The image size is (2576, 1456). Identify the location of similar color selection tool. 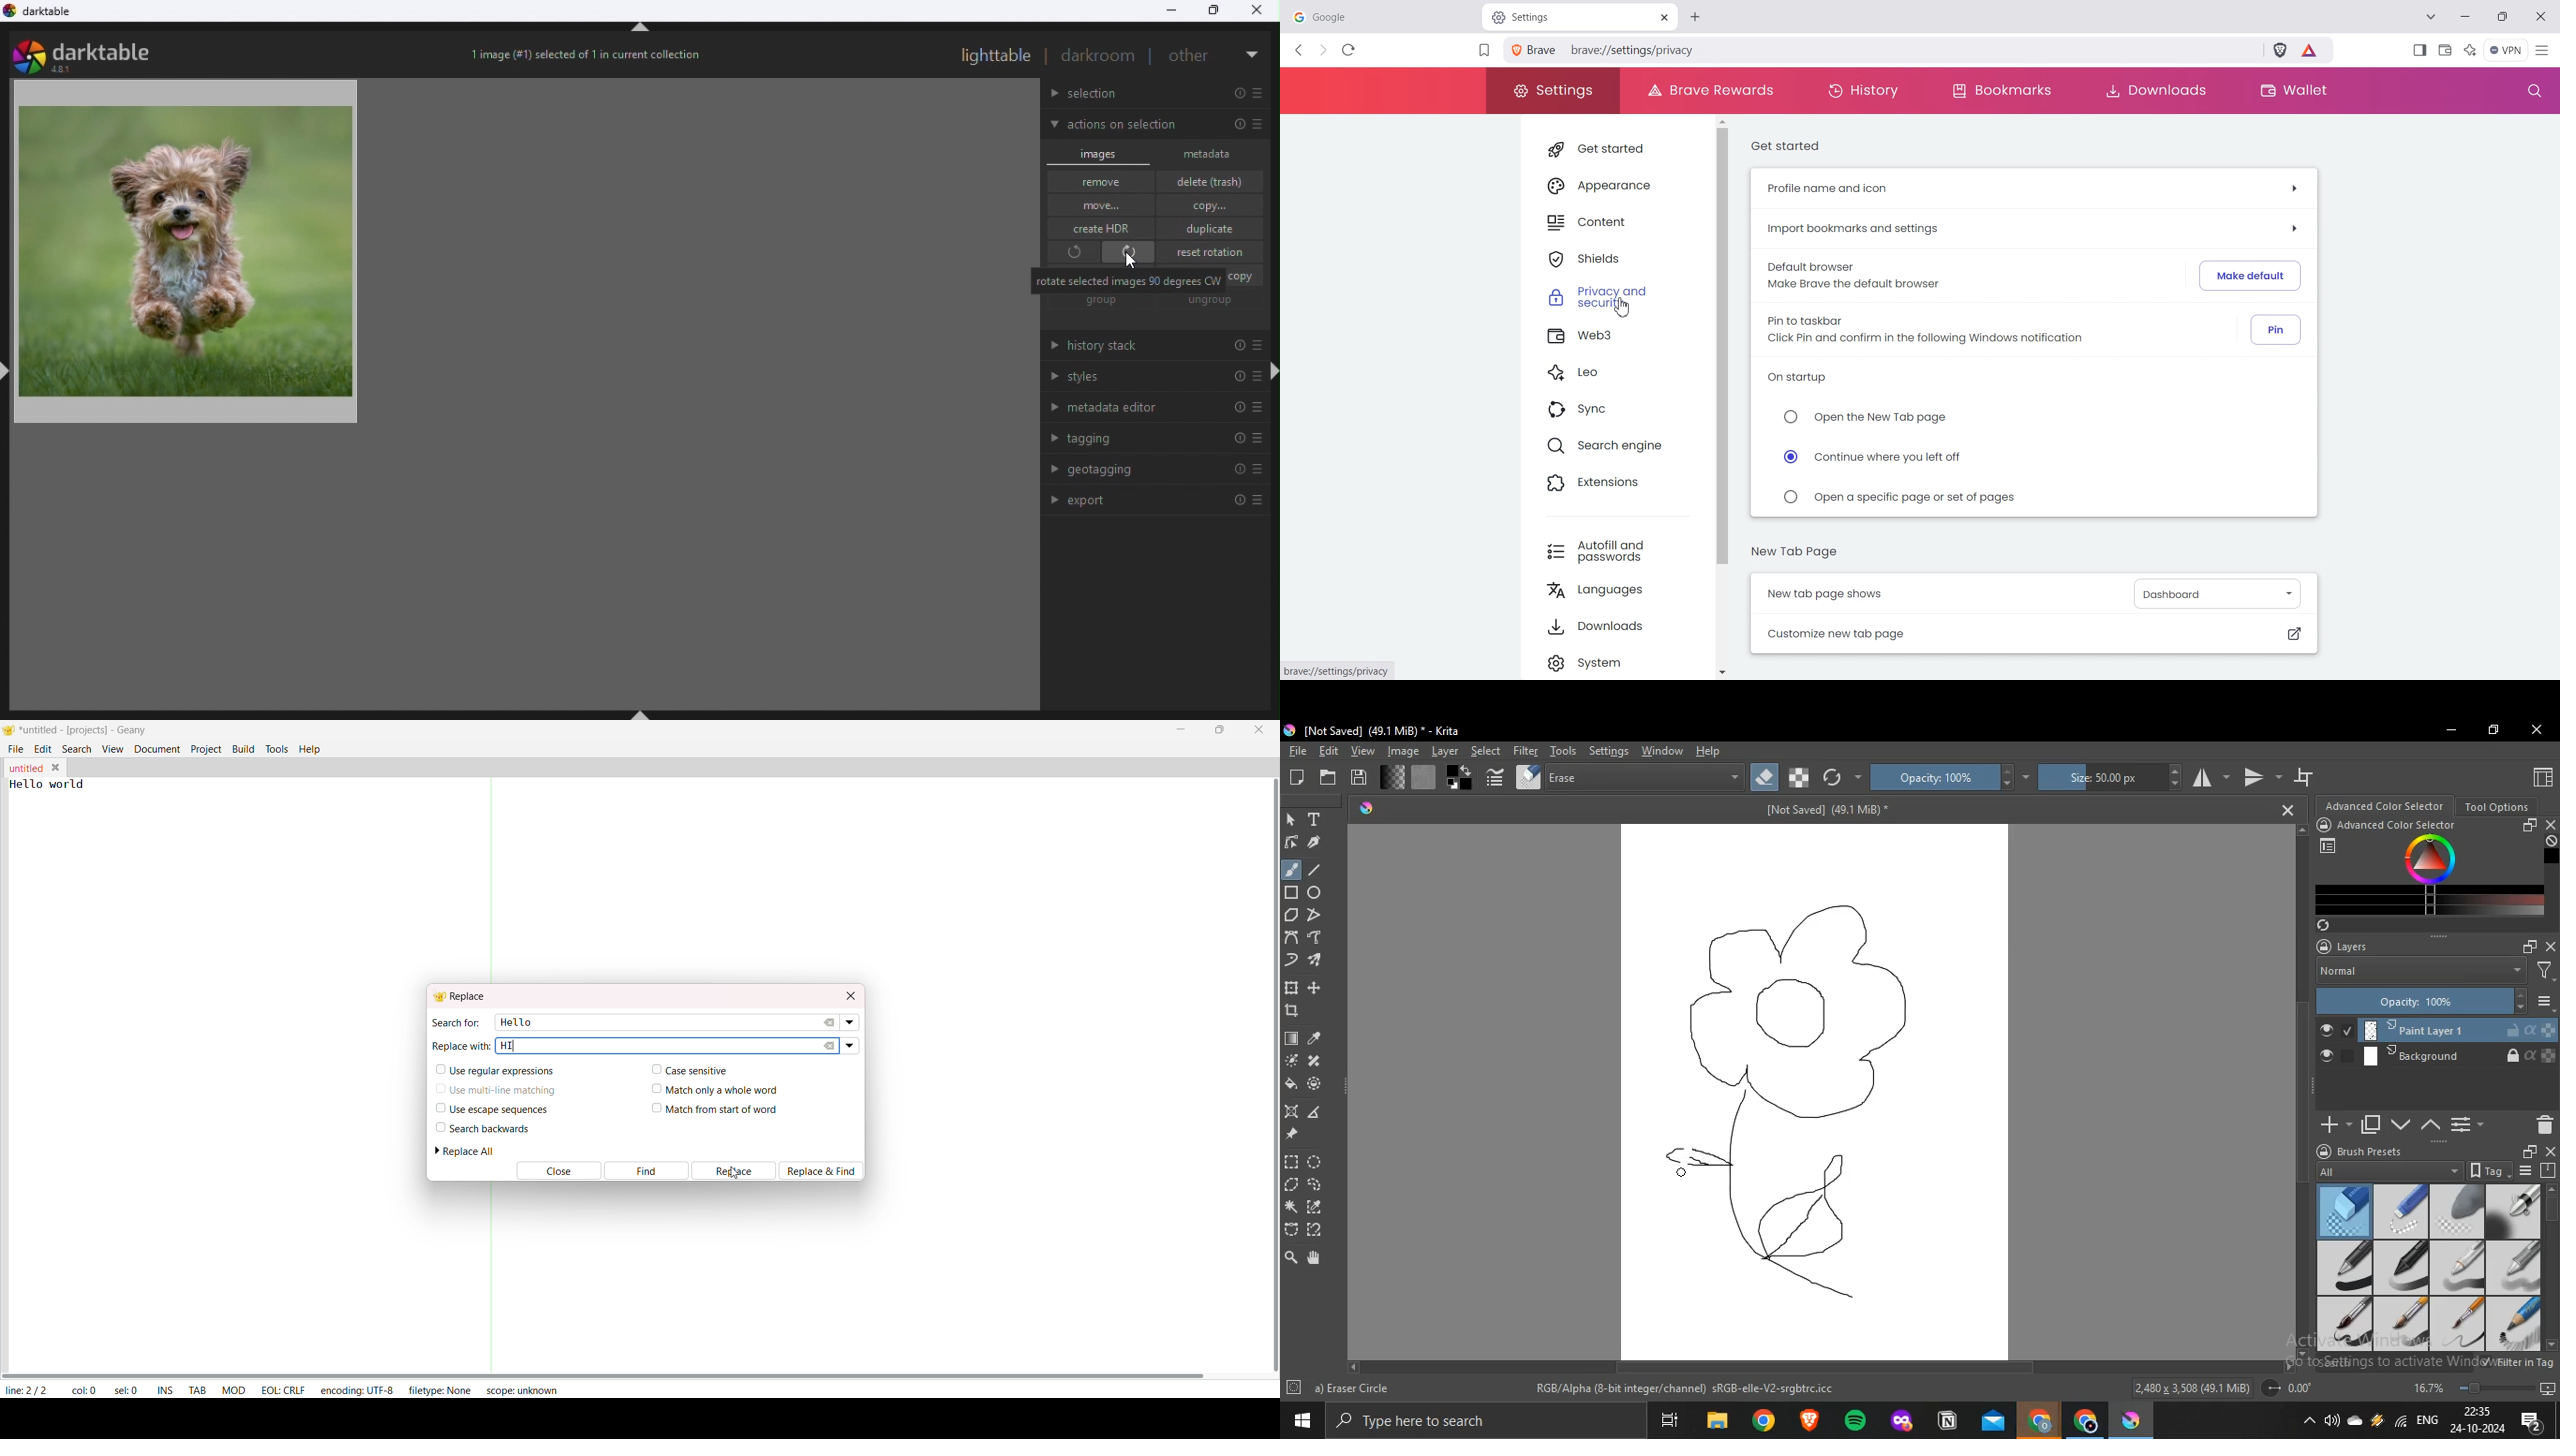
(1317, 1205).